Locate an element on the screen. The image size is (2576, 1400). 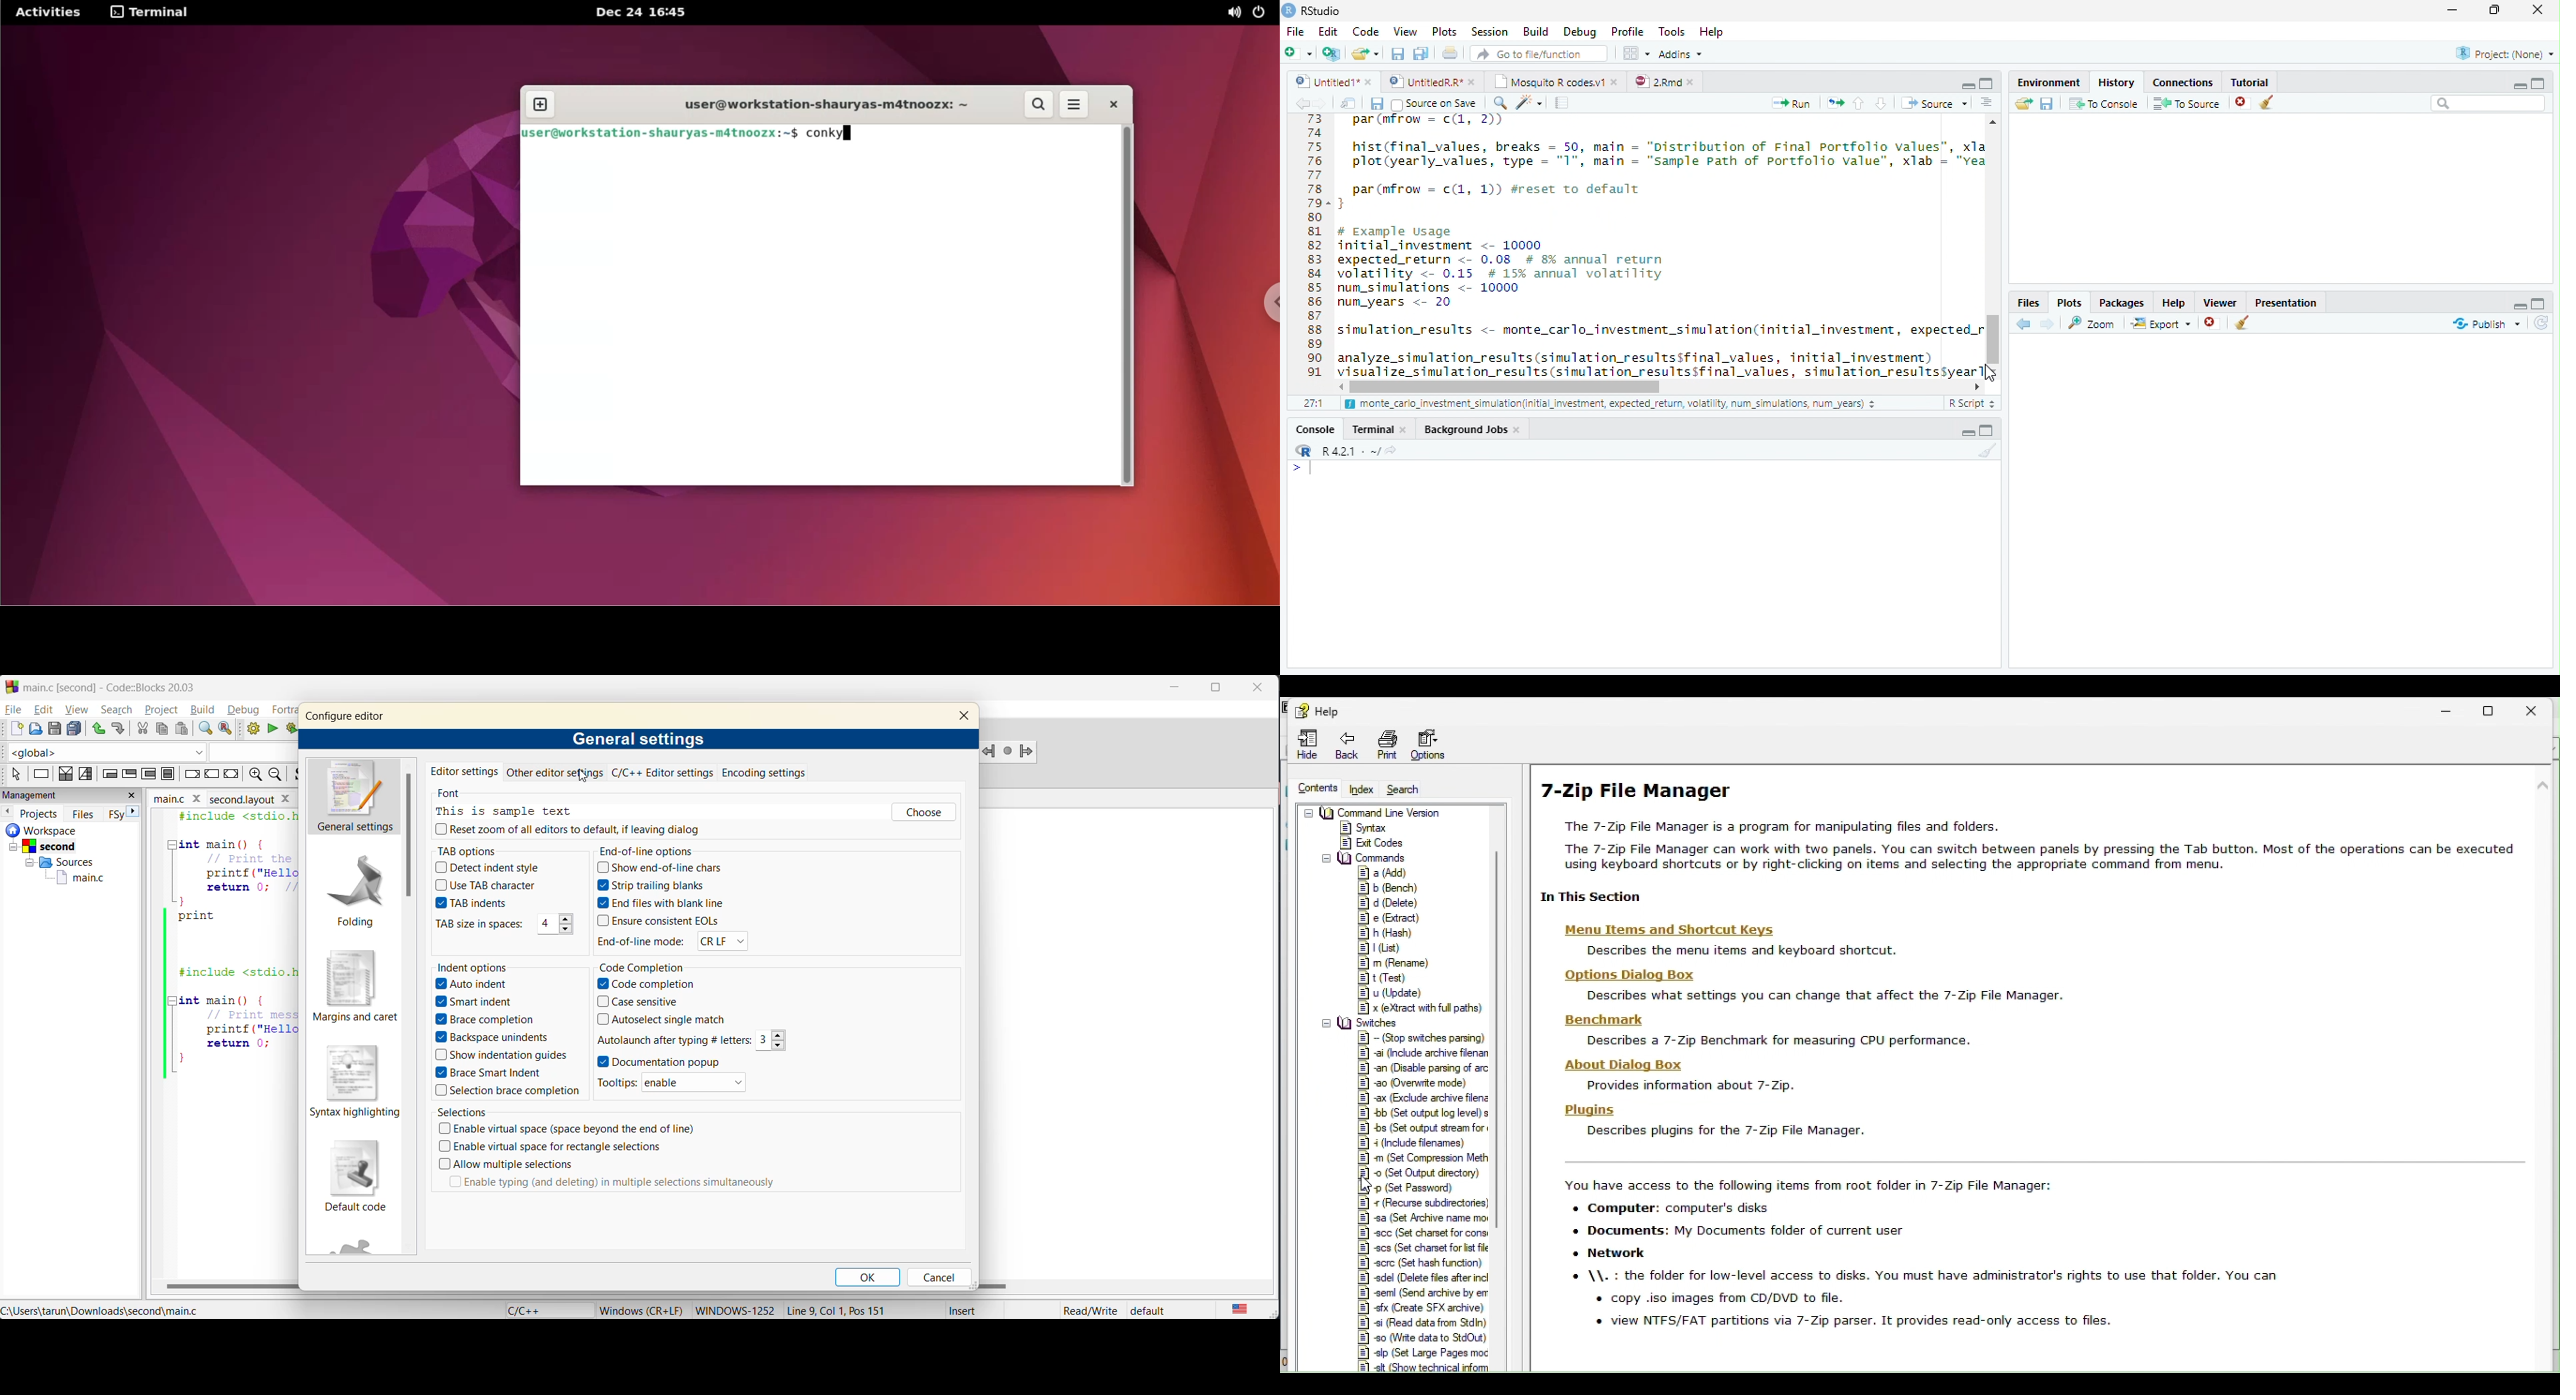
R Script is located at coordinates (1972, 404).